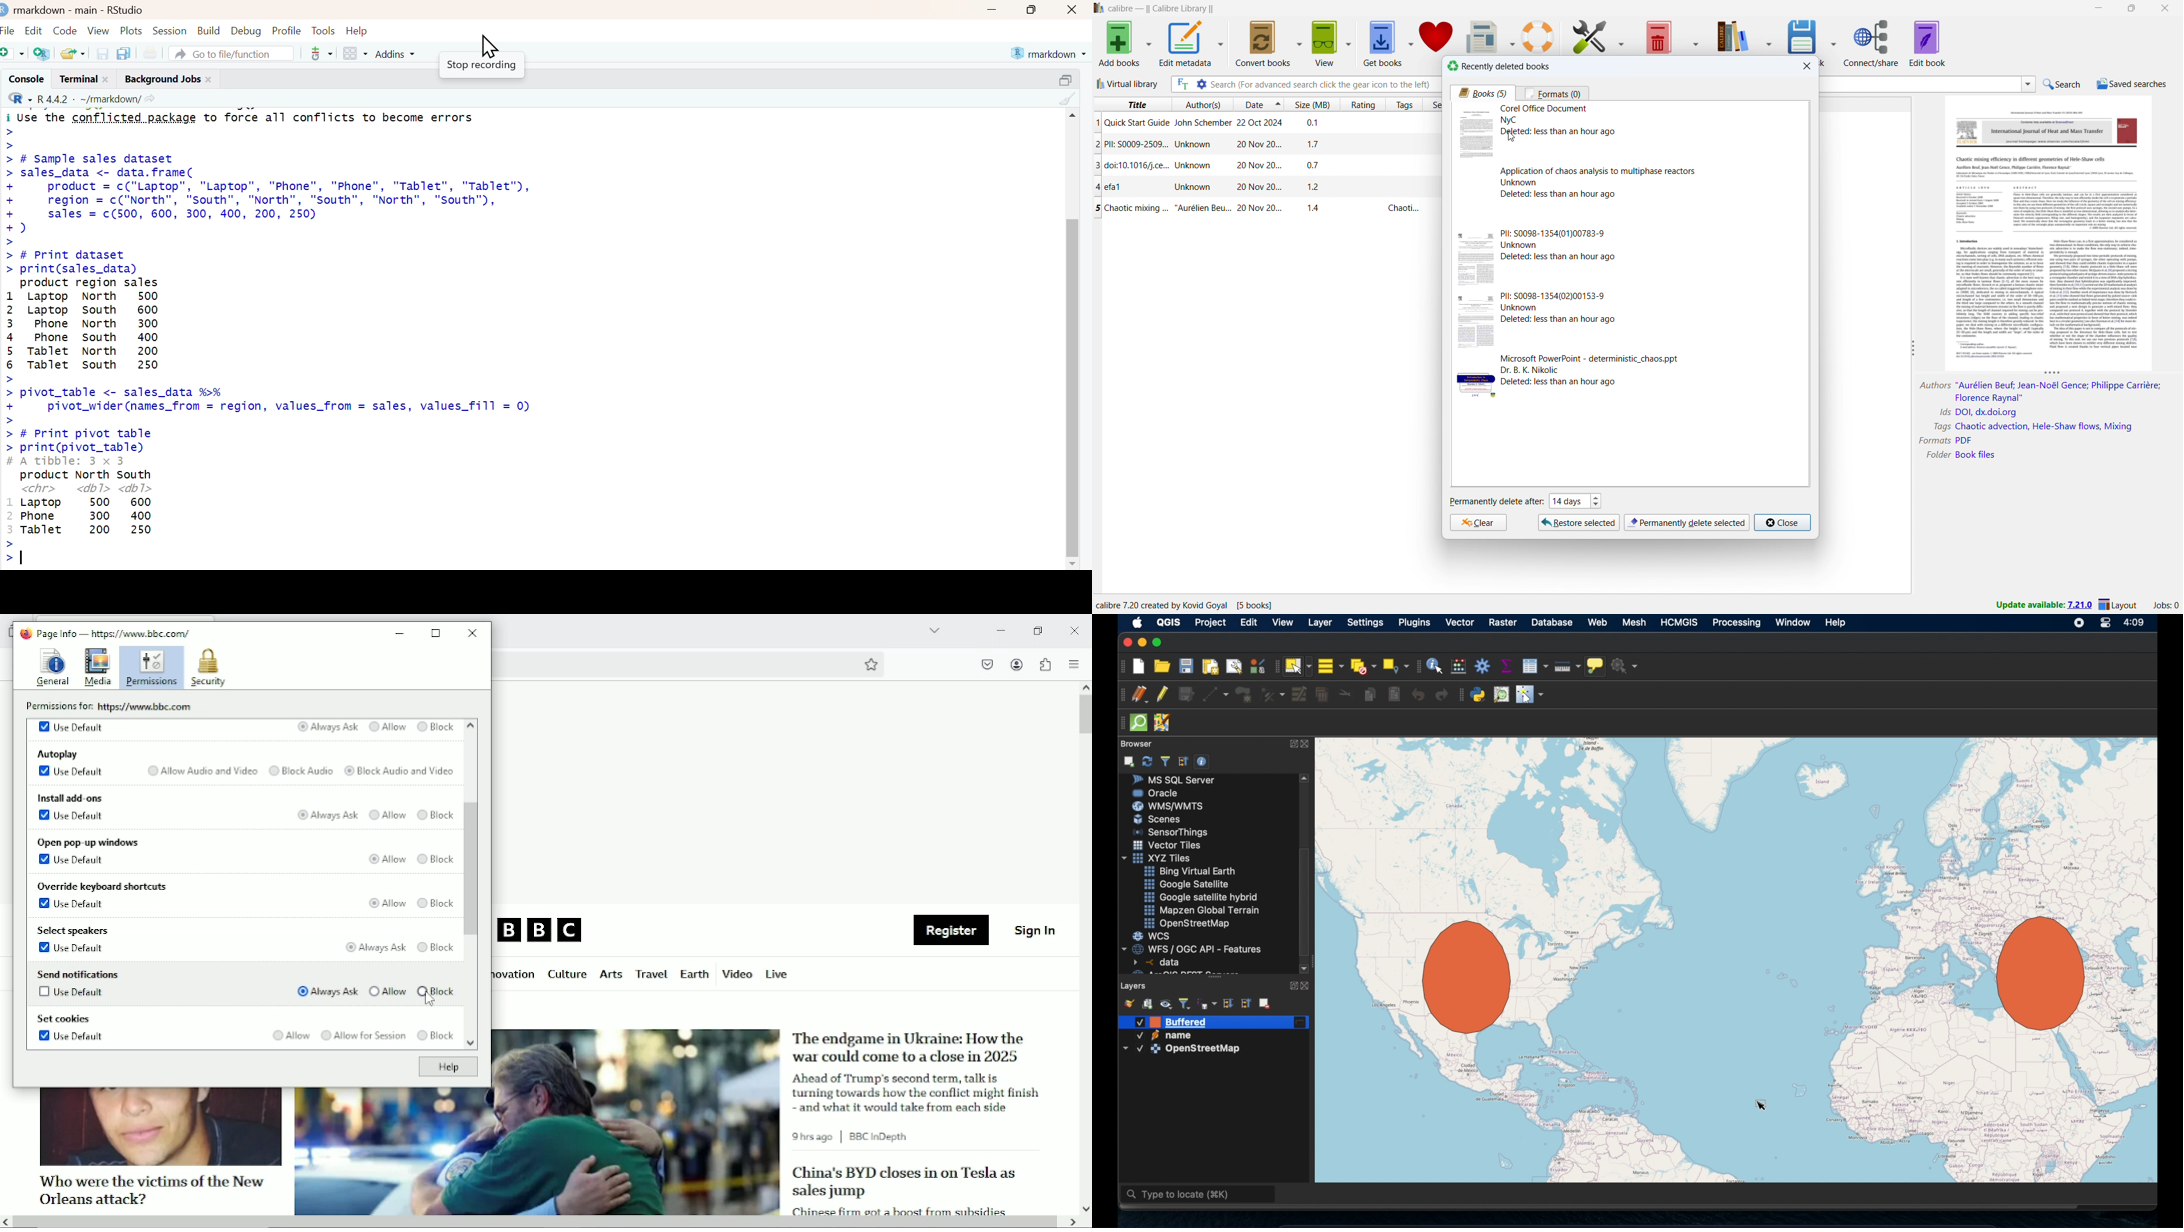  I want to click on recently deleted books, so click(1498, 66).